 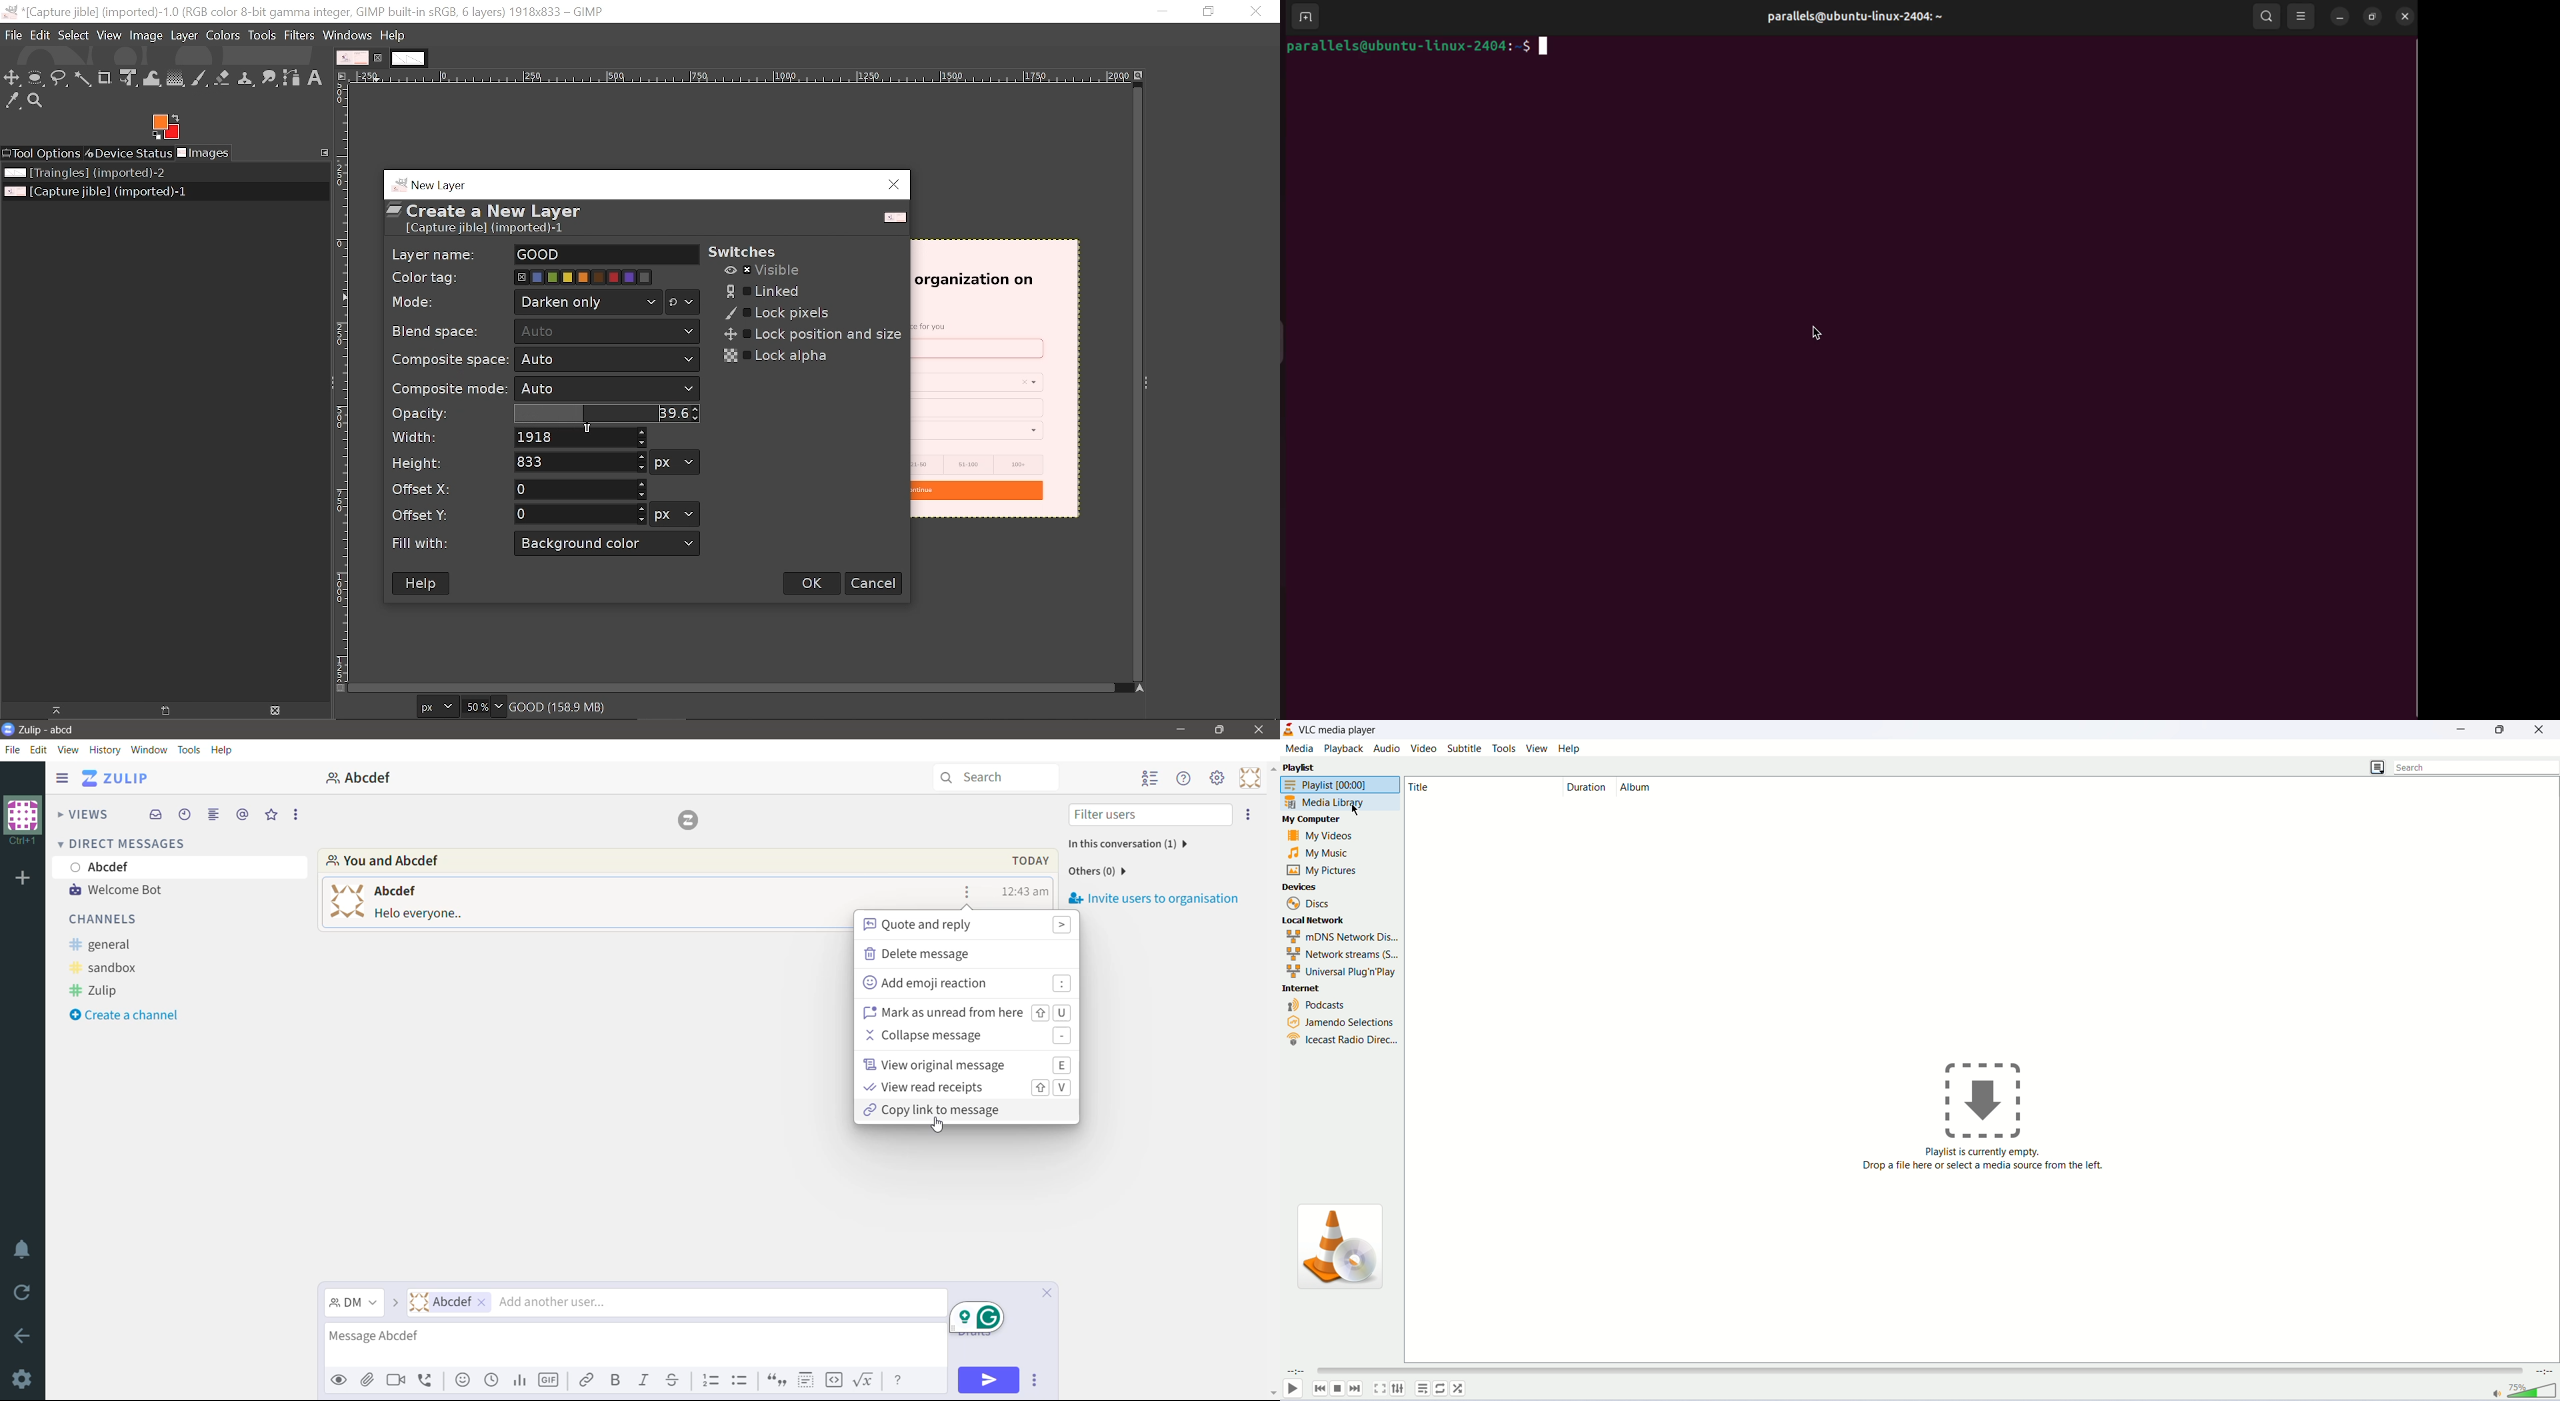 I want to click on Minimize, so click(x=1182, y=729).